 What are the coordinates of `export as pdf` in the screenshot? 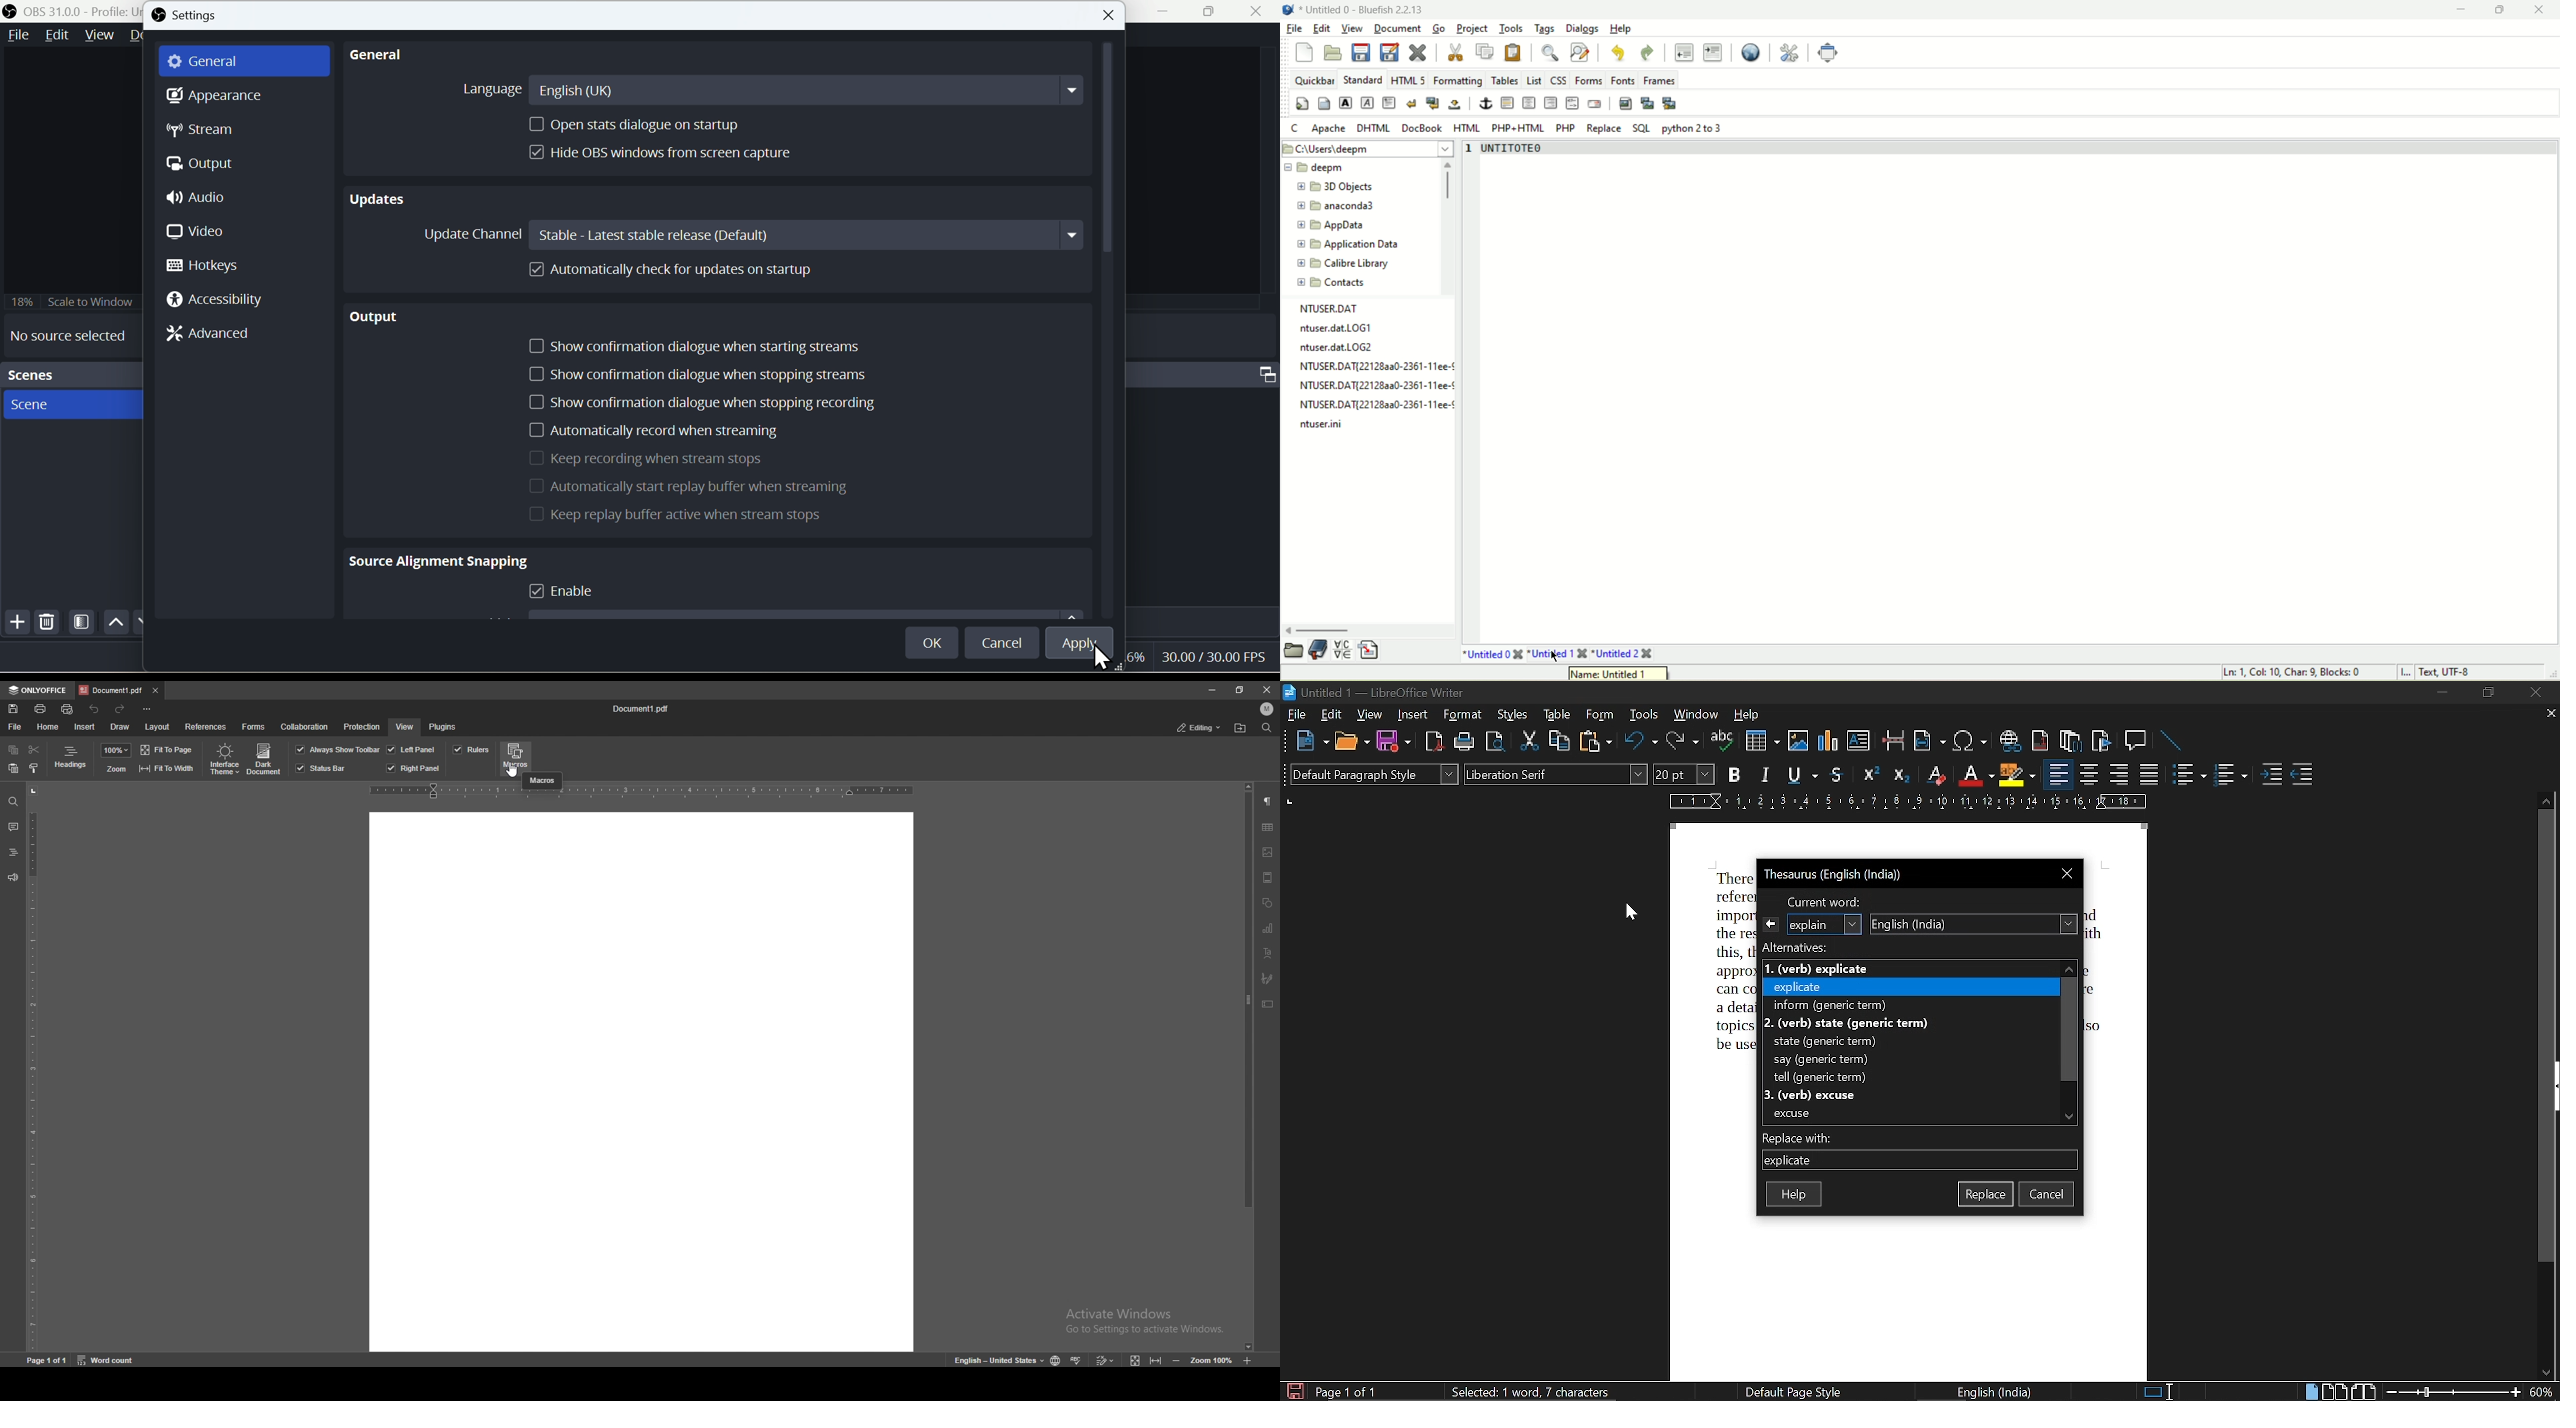 It's located at (1436, 742).